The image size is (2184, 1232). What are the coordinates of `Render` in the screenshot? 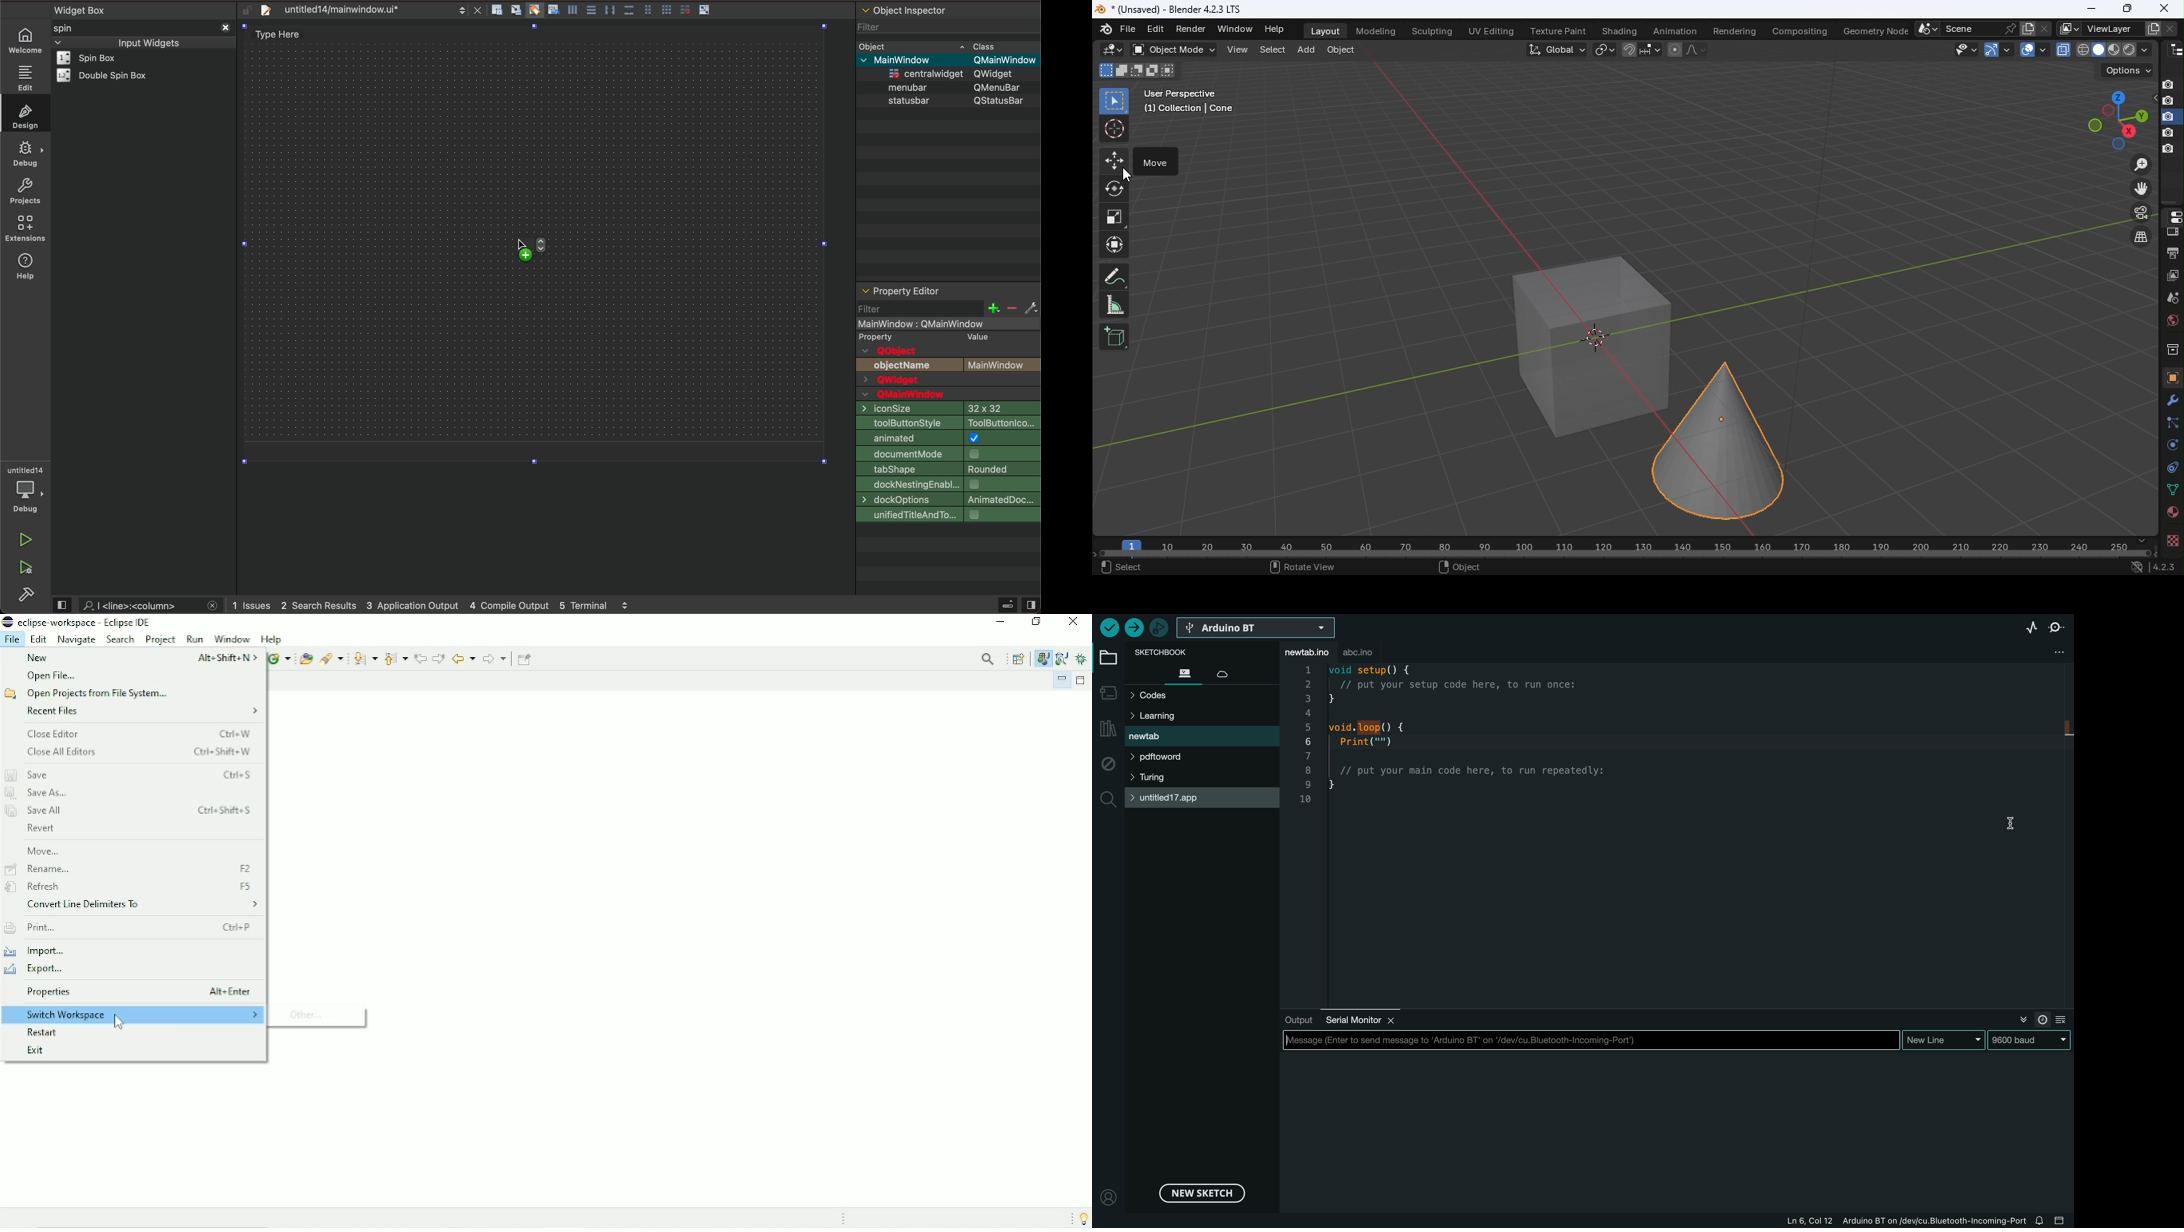 It's located at (2171, 233).